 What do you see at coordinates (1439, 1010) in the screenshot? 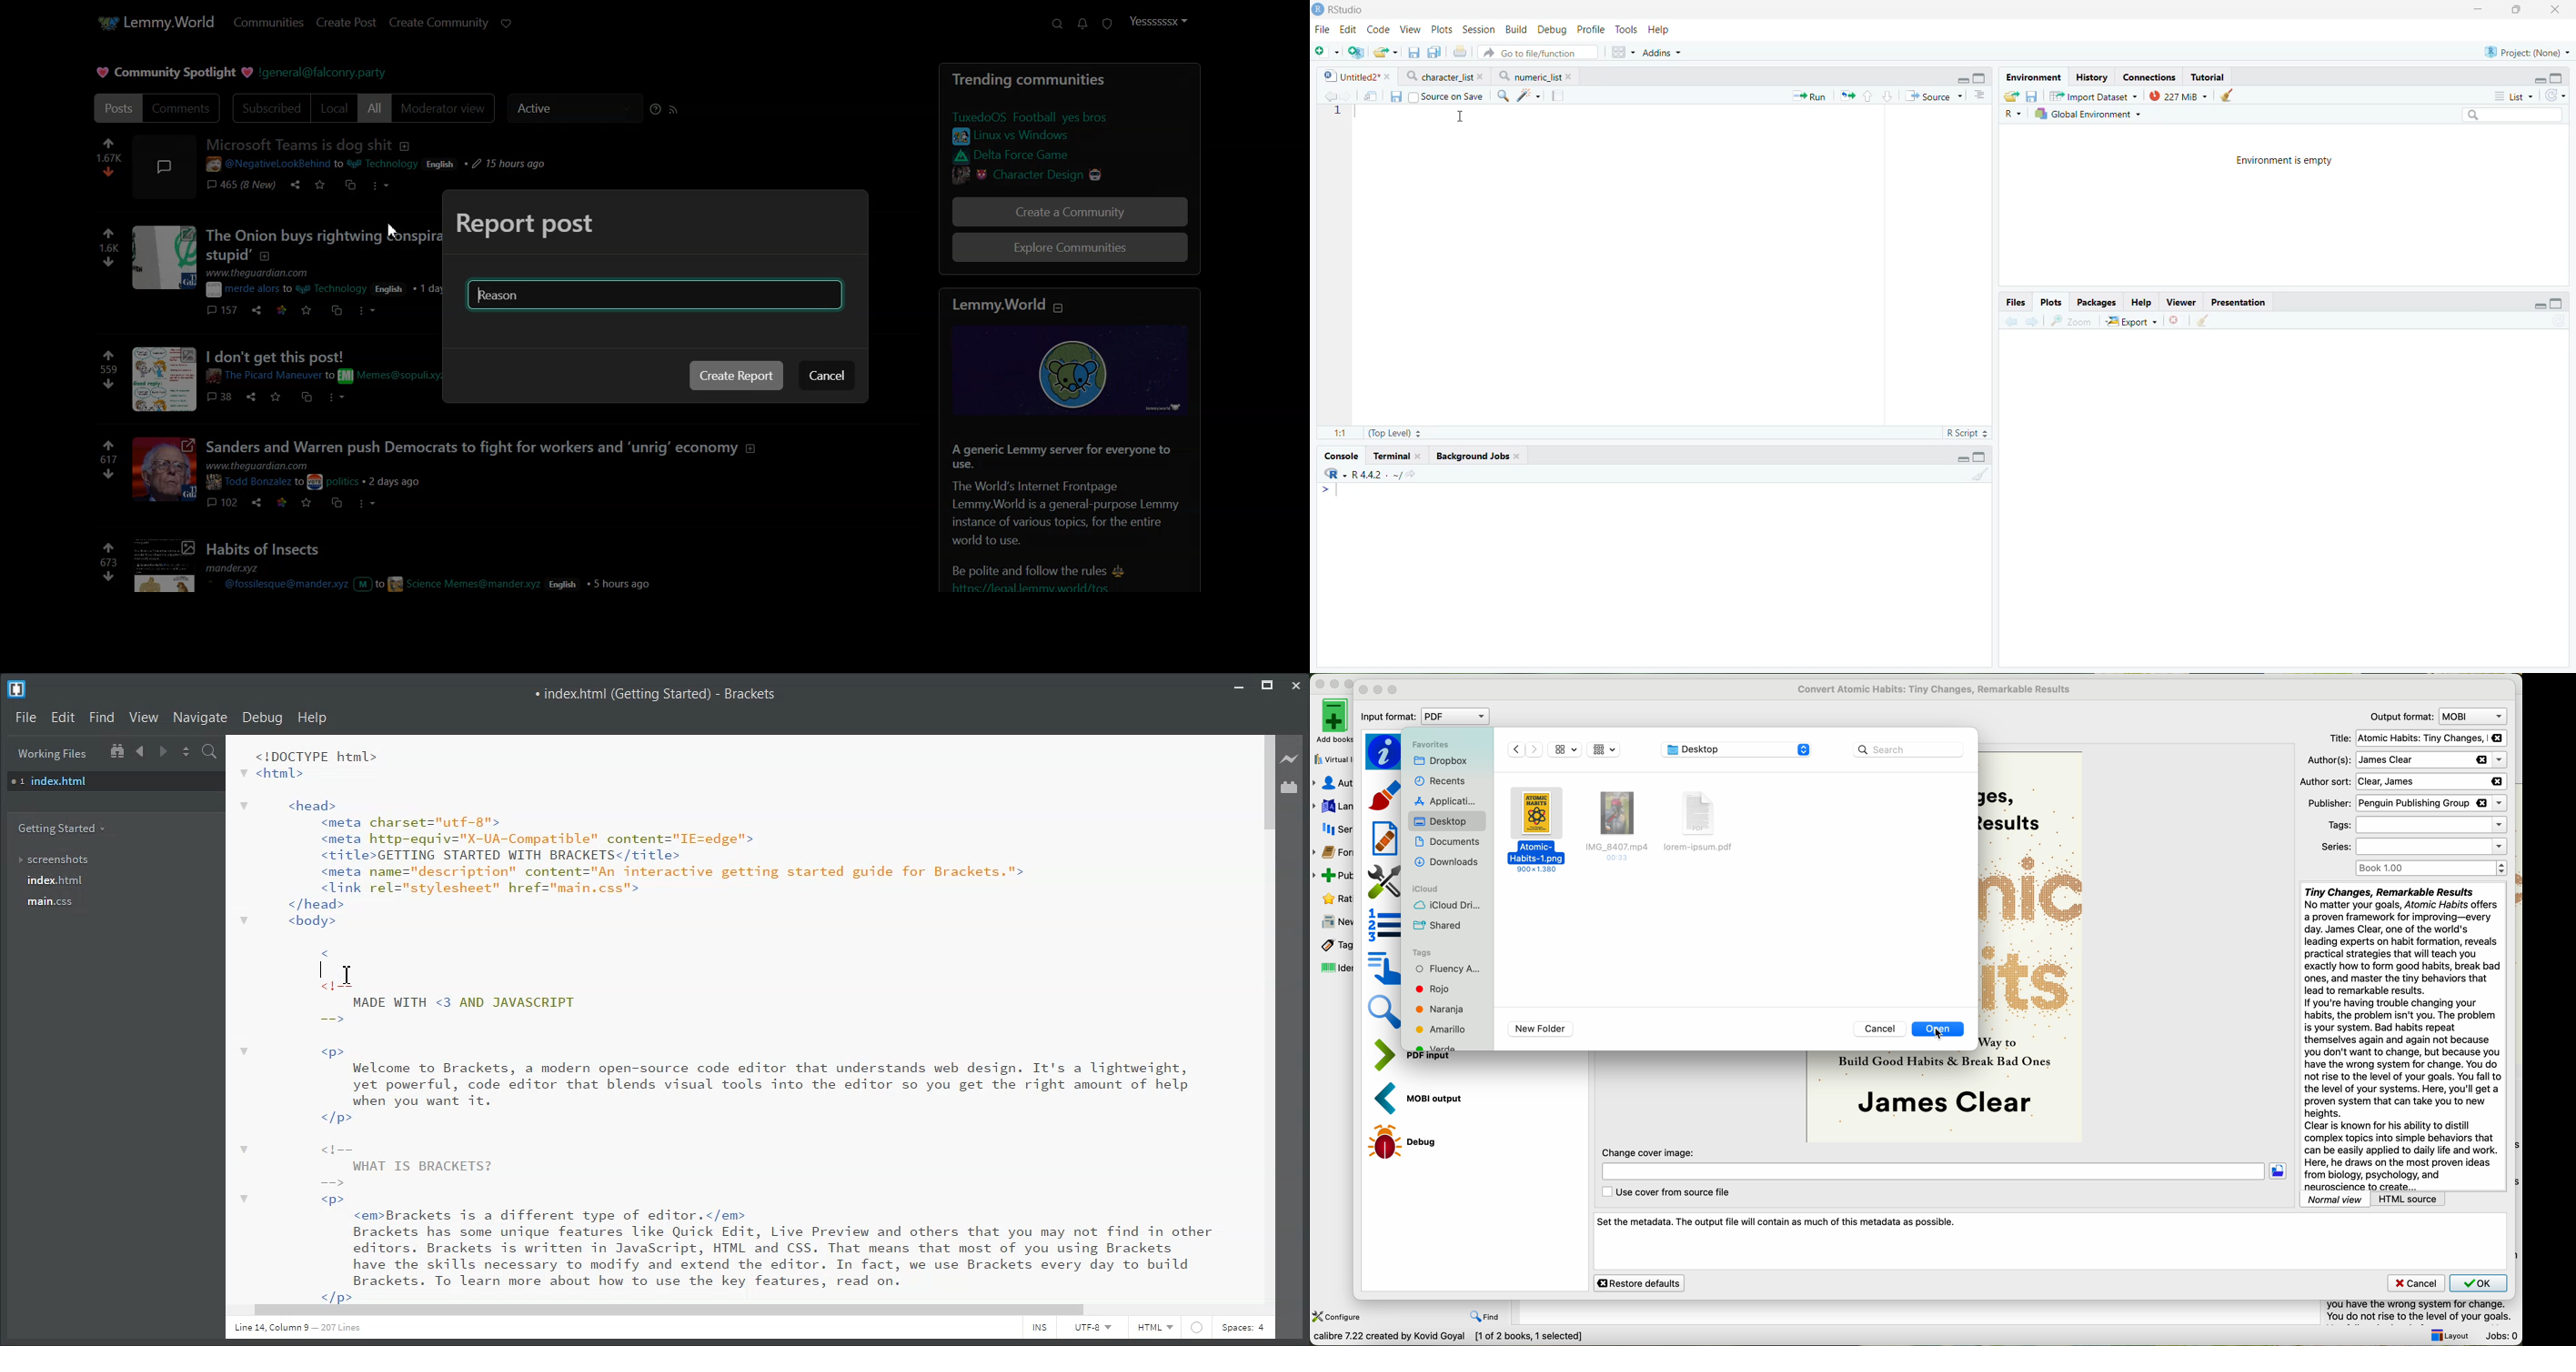
I see `orange tag` at bounding box center [1439, 1010].